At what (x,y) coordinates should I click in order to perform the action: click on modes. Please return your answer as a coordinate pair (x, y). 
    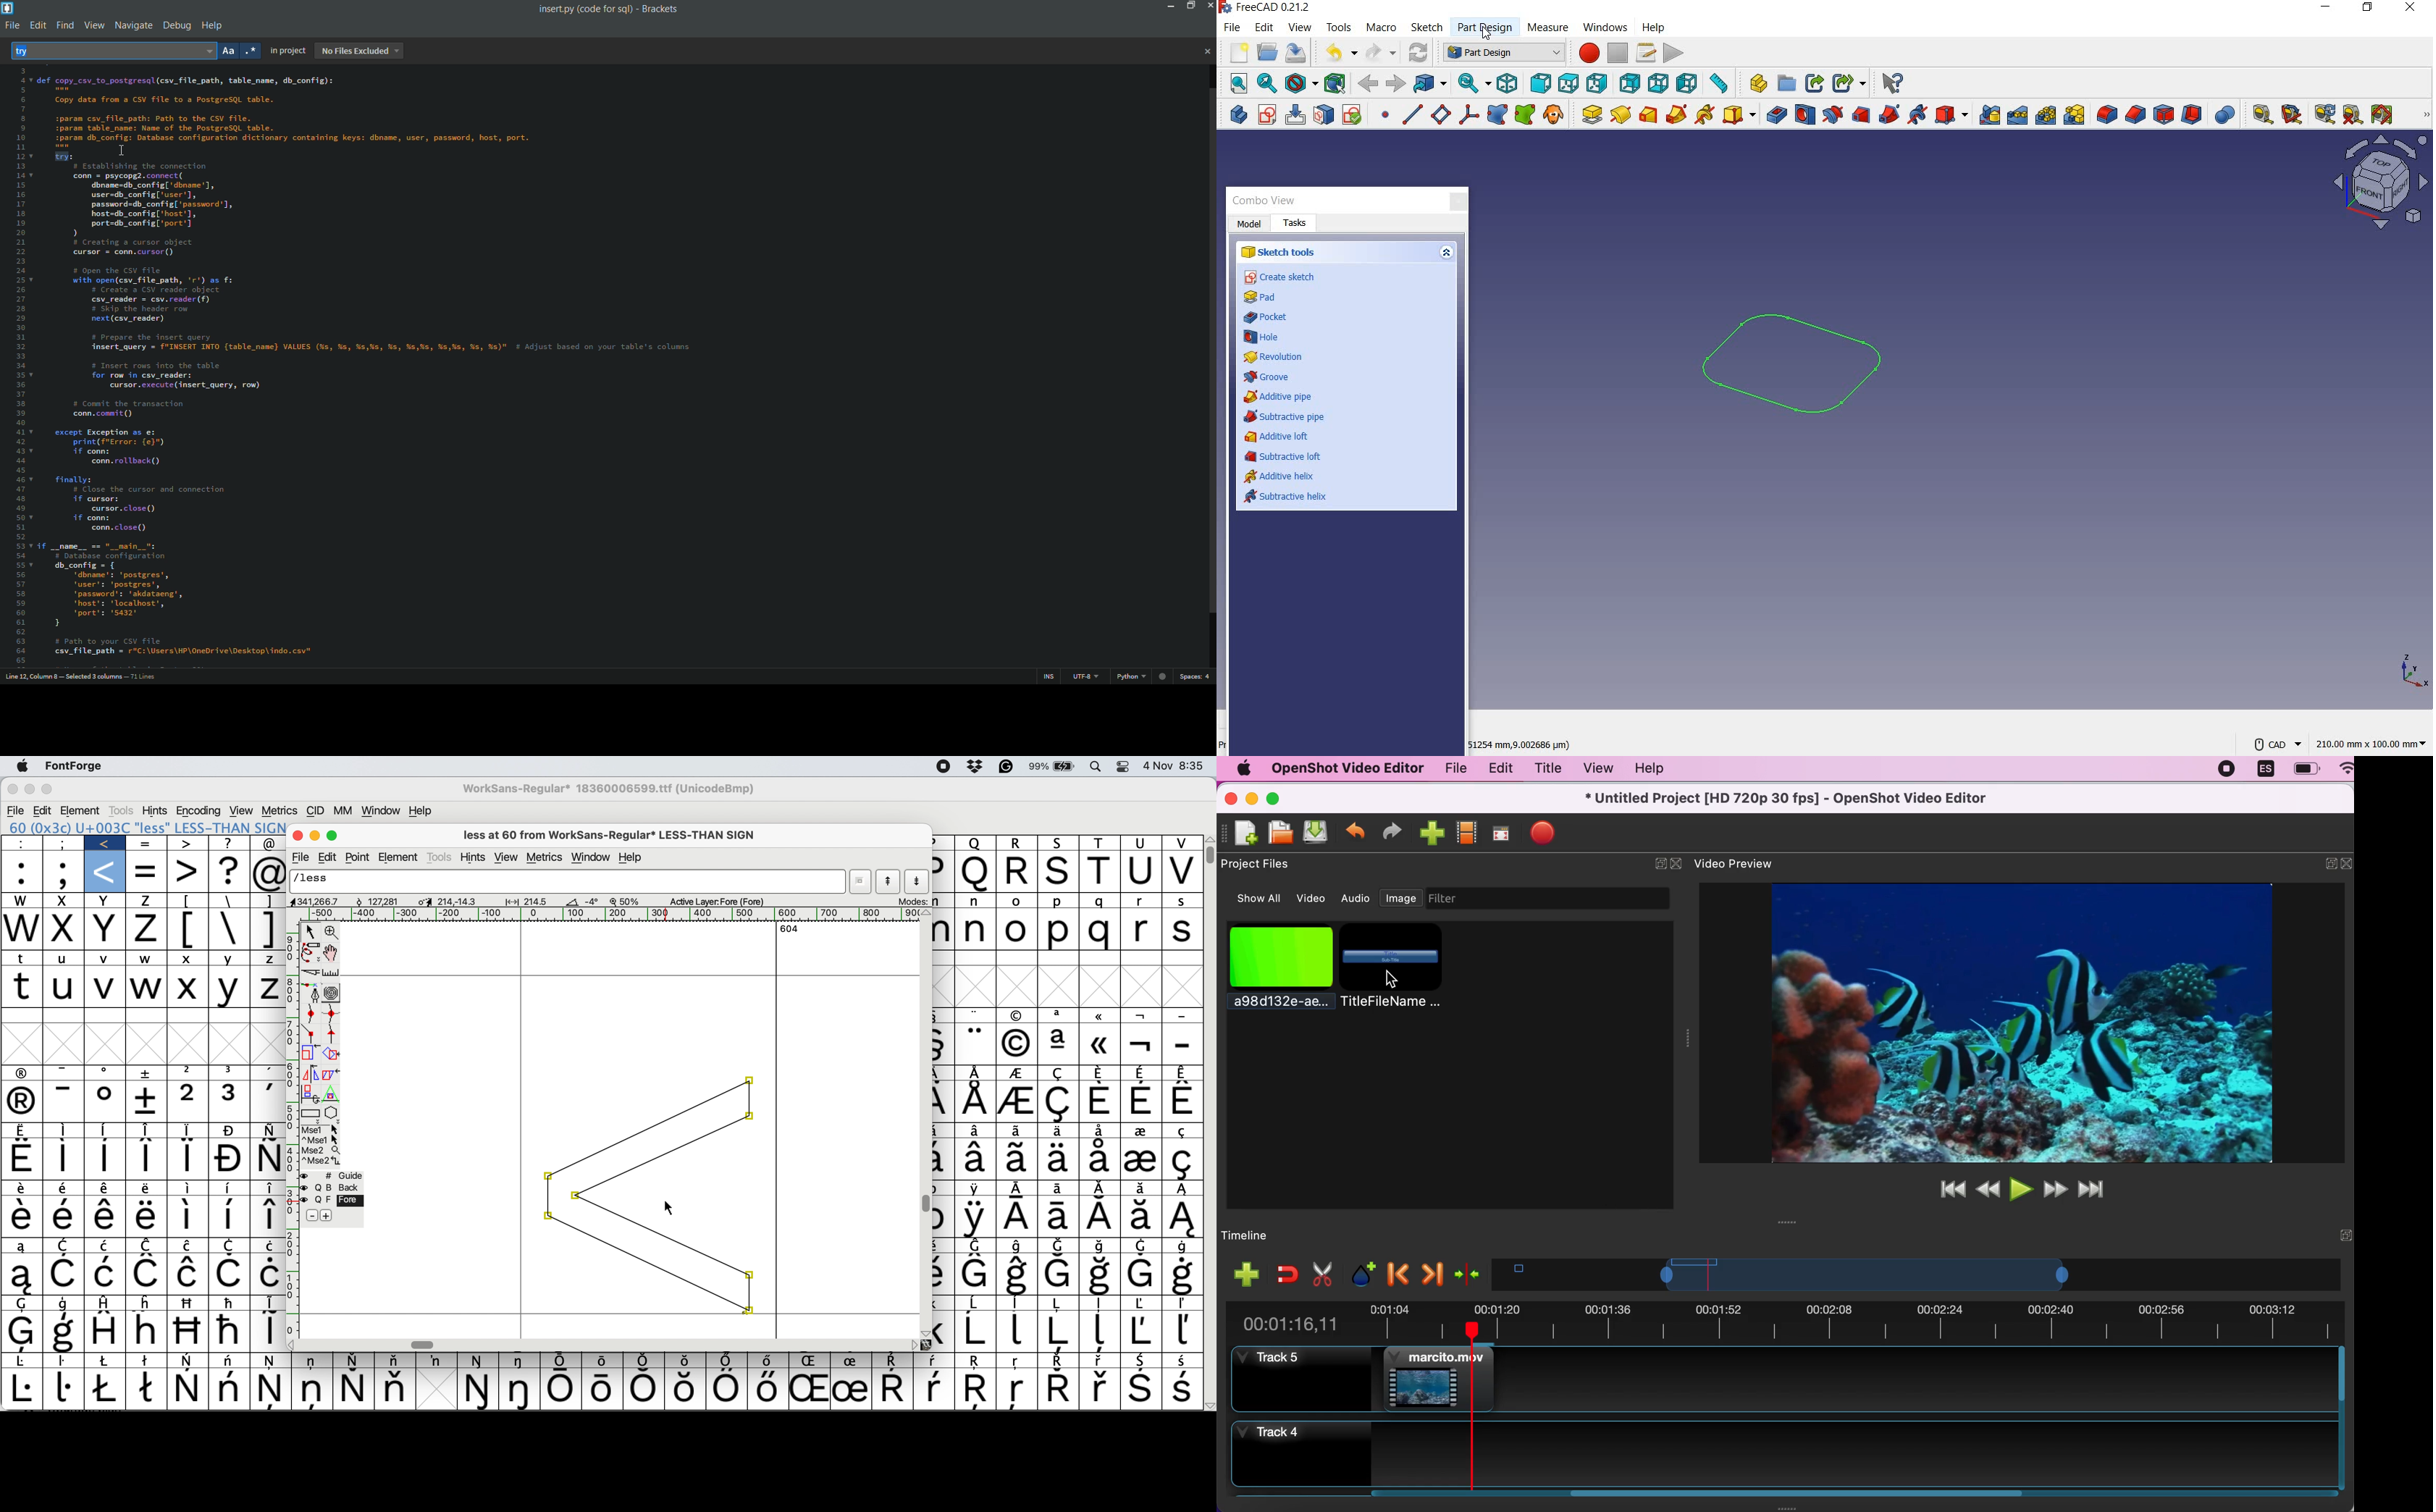
    Looking at the image, I should click on (914, 901).